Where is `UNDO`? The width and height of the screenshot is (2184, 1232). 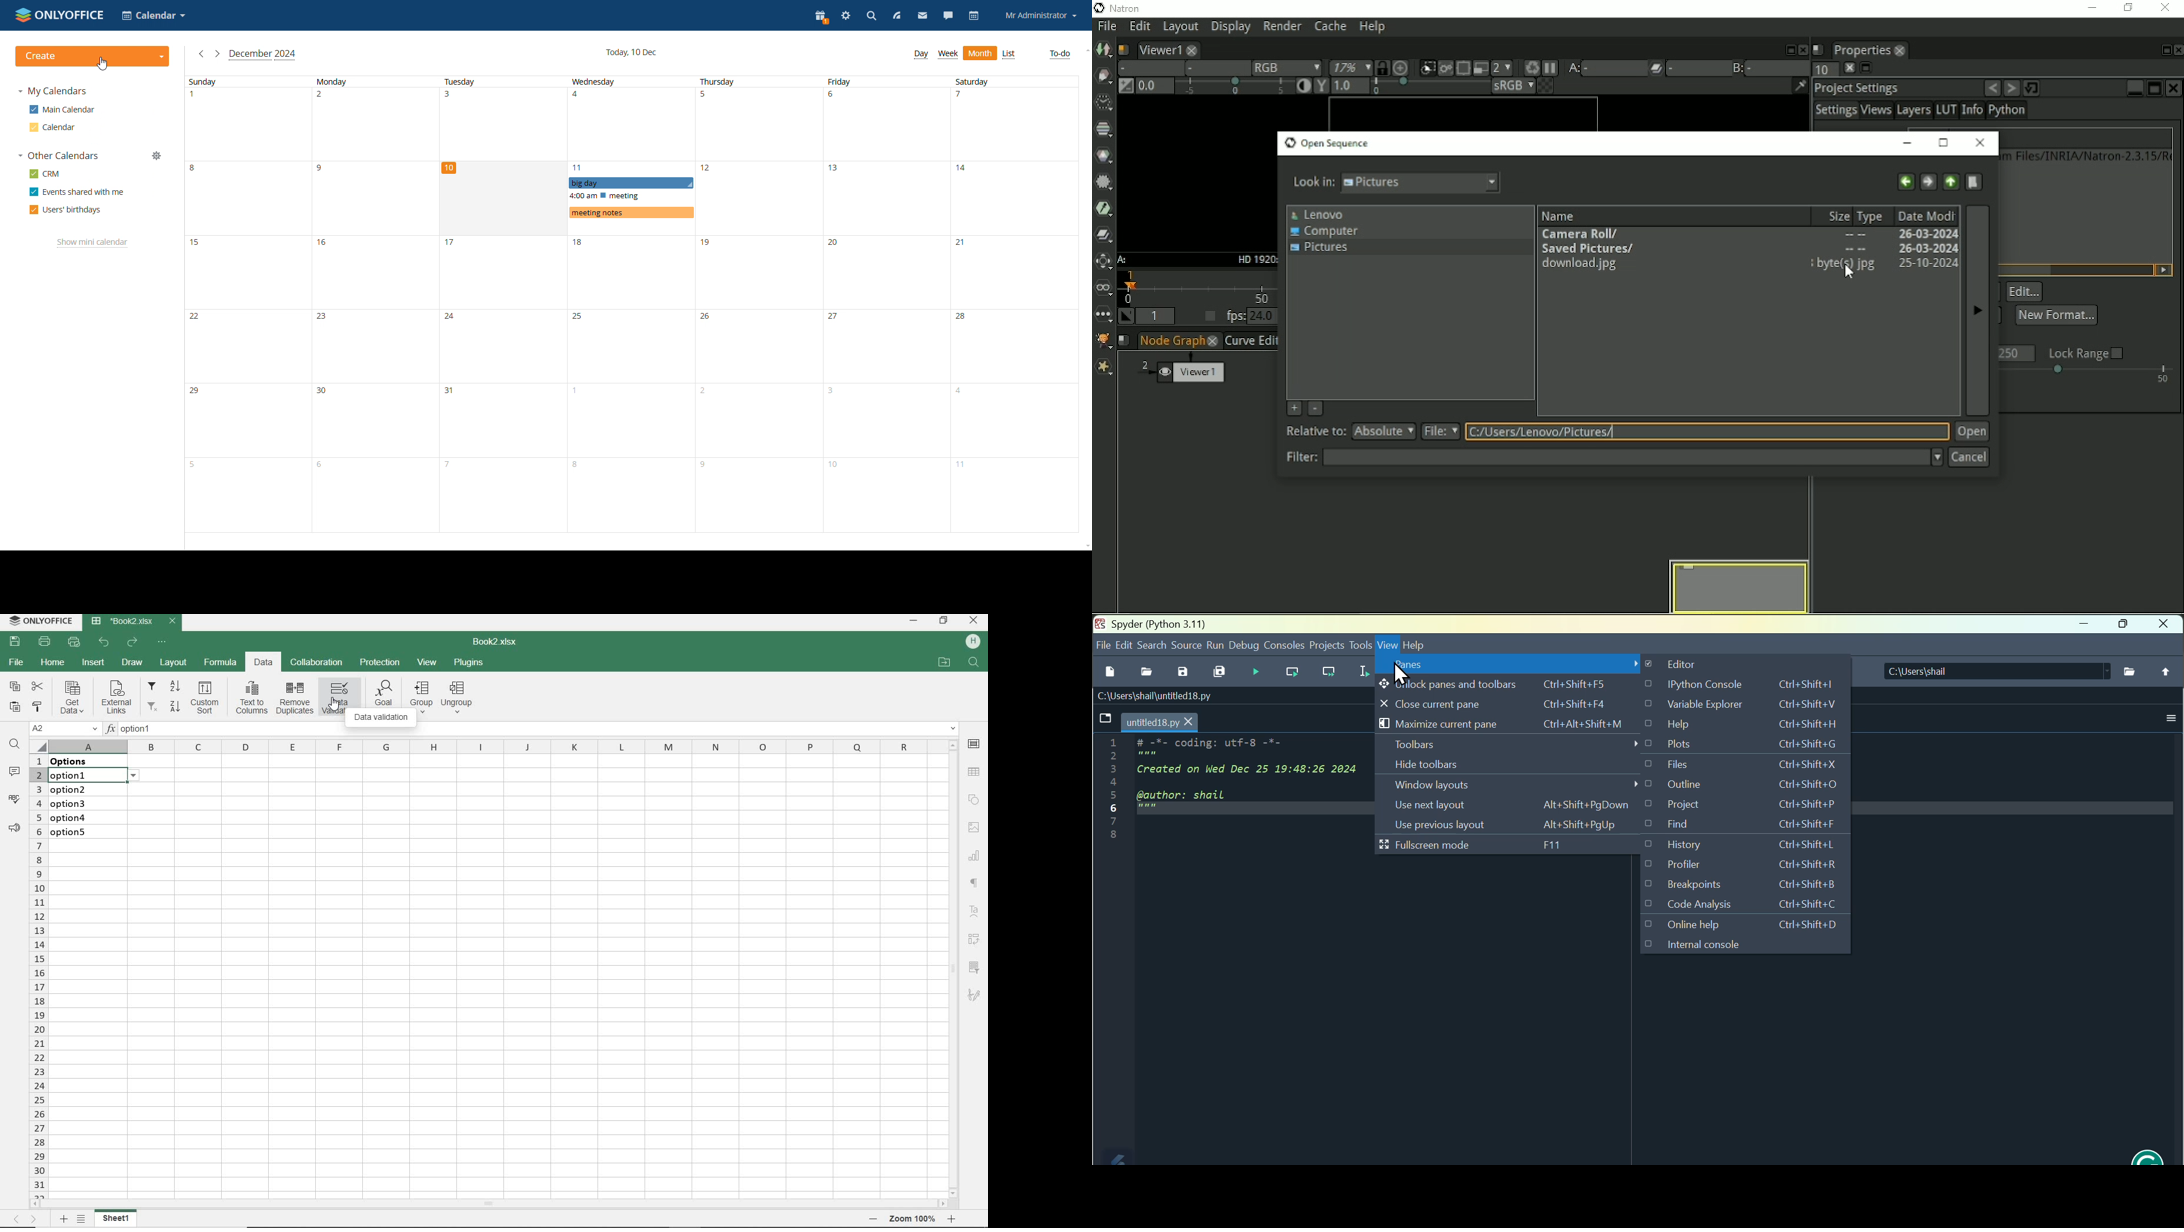 UNDO is located at coordinates (105, 642).